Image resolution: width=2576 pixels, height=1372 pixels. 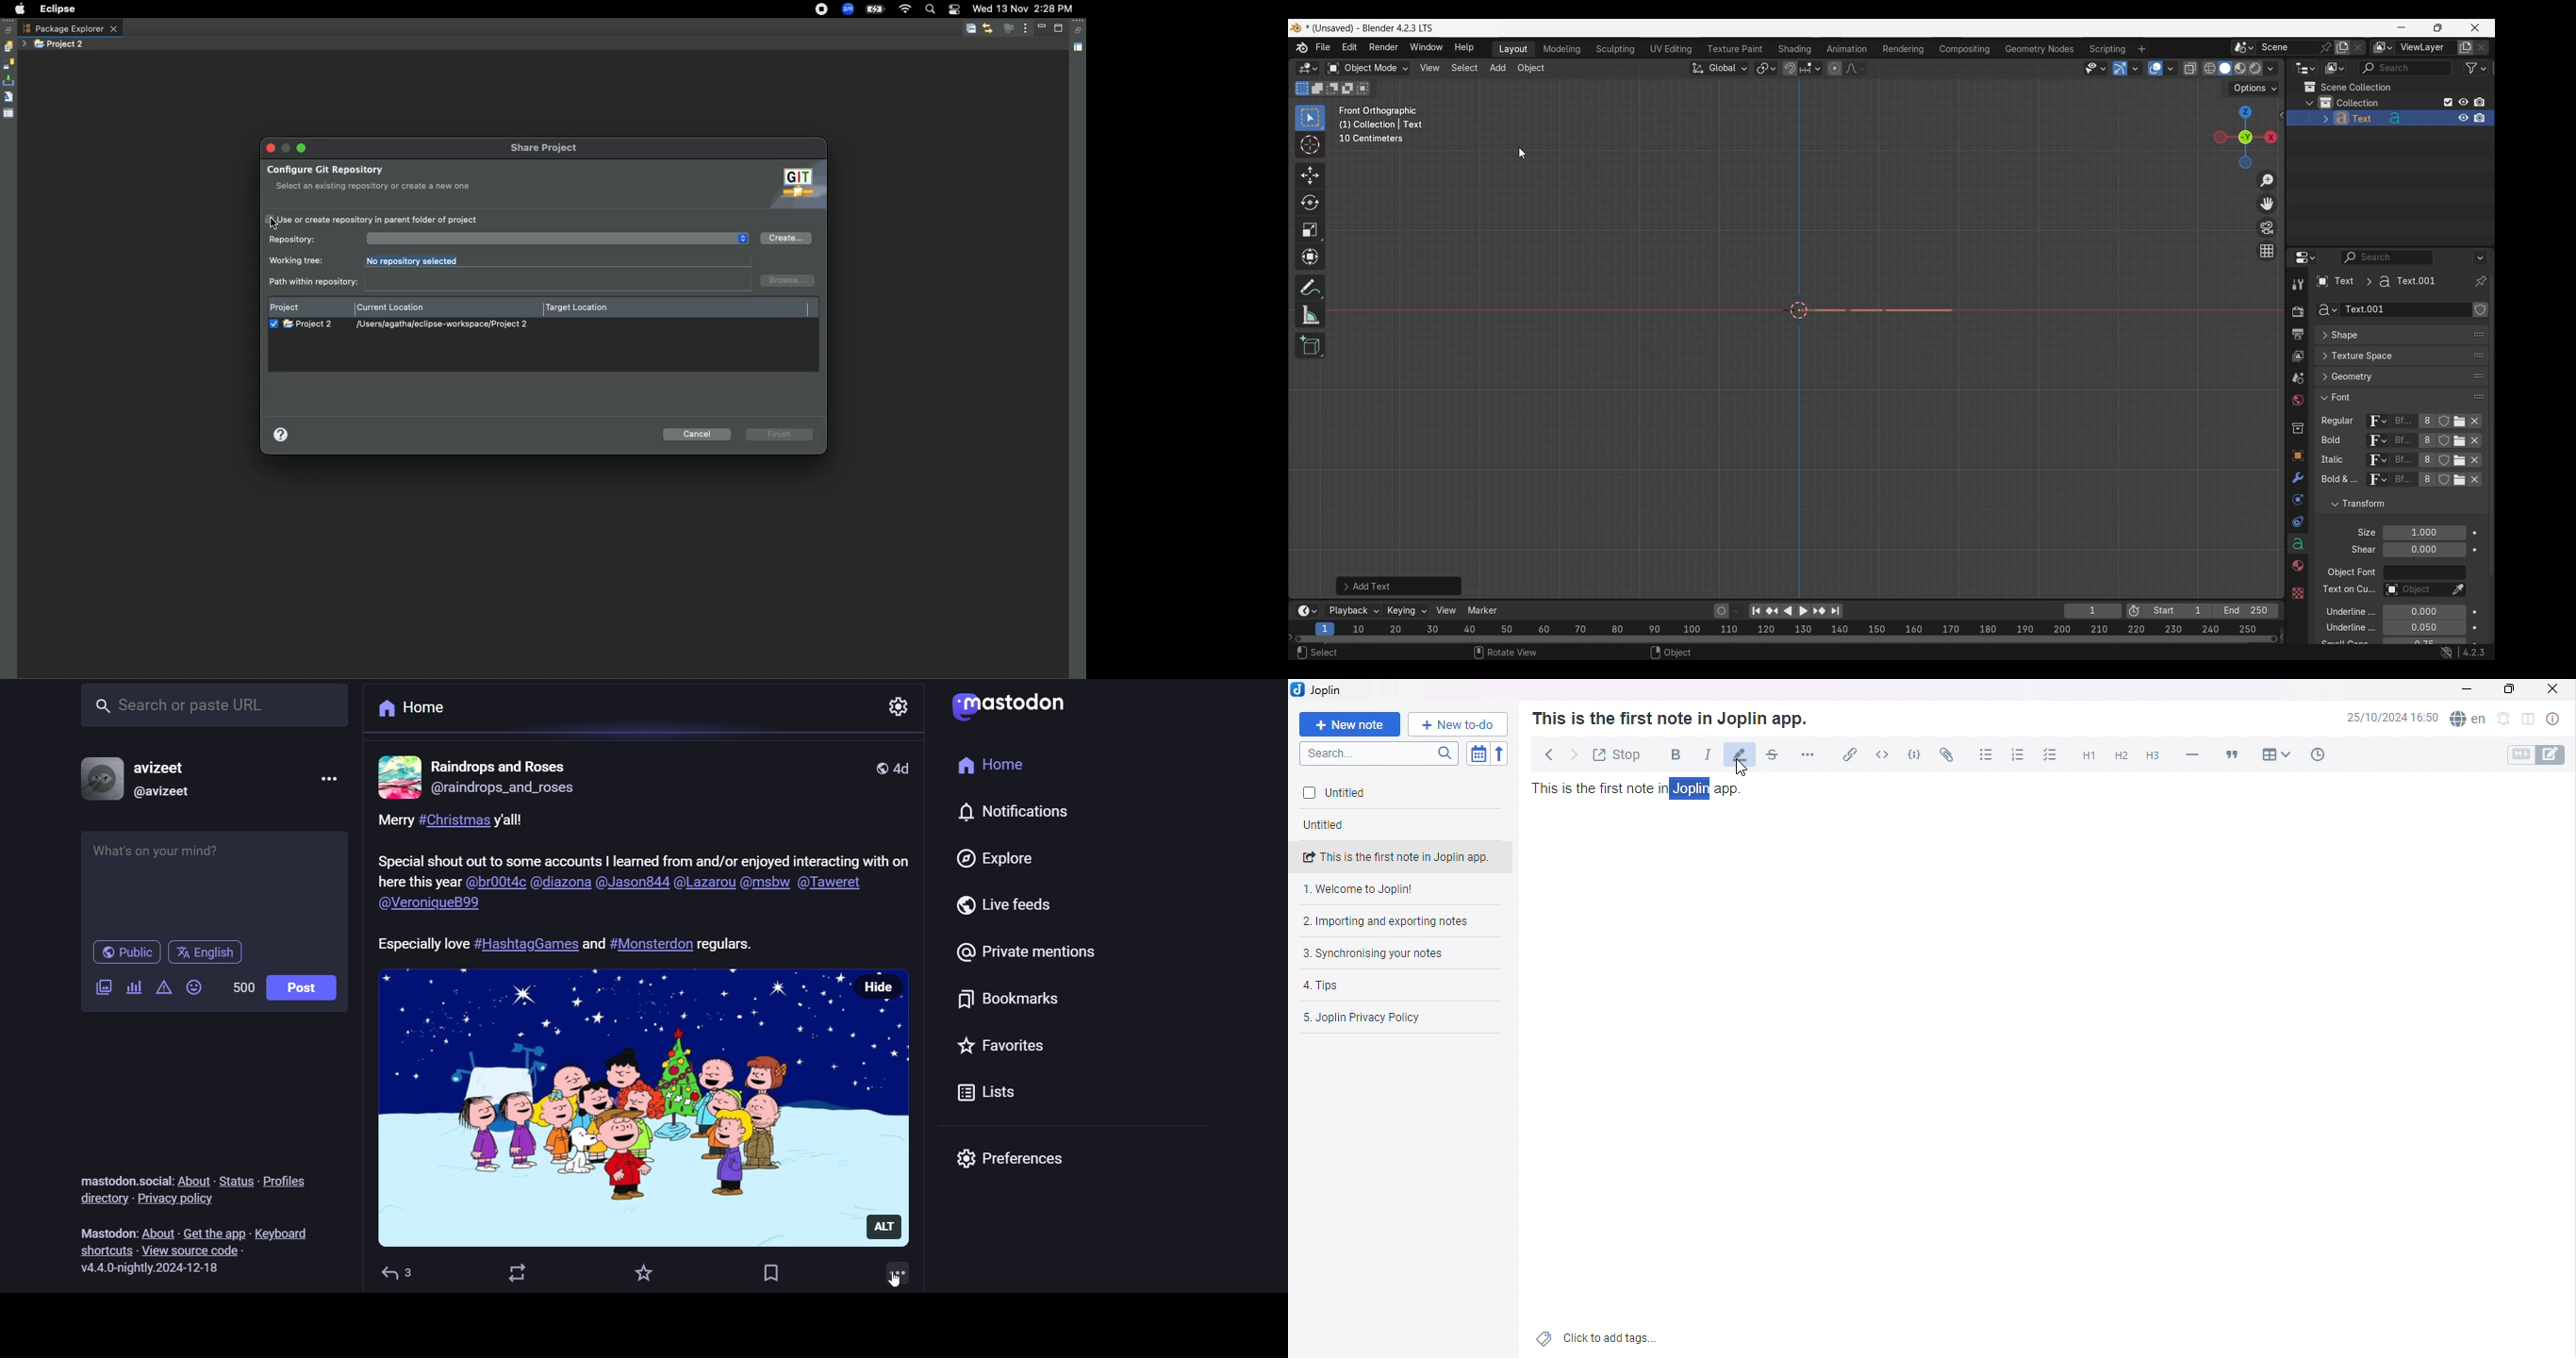 What do you see at coordinates (2425, 613) in the screenshot?
I see `Underline position` at bounding box center [2425, 613].